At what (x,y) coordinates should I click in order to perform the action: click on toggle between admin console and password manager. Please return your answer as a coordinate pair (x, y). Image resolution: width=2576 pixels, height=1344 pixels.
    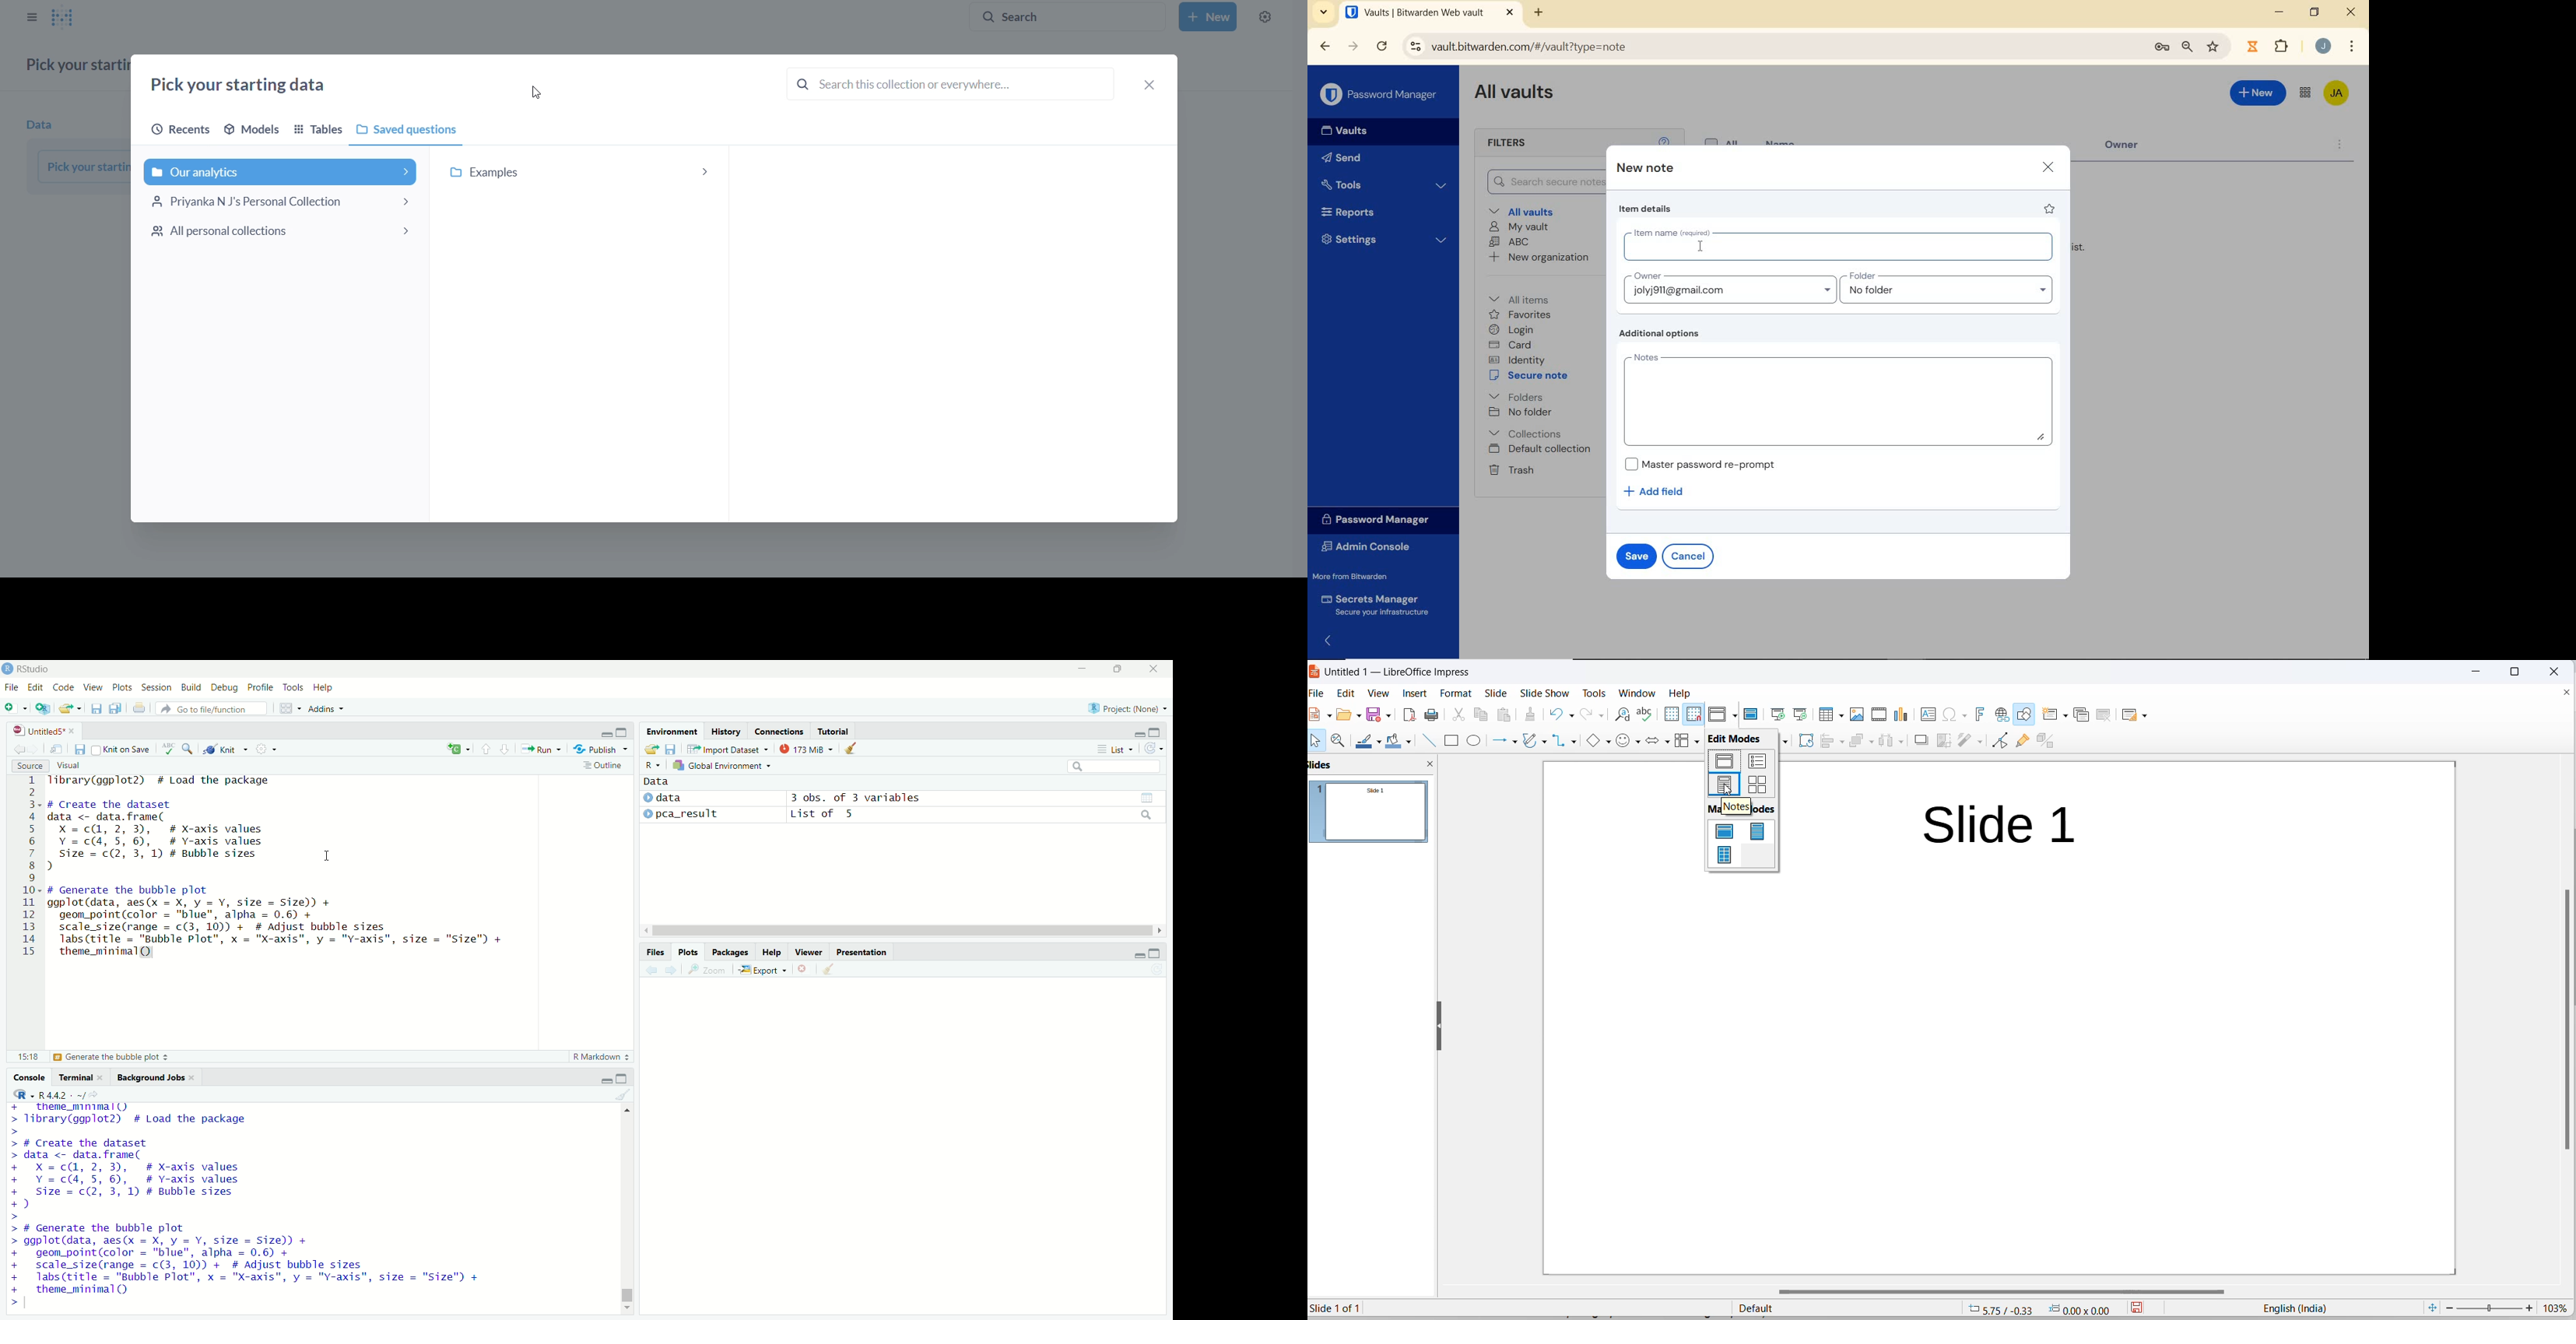
    Looking at the image, I should click on (2306, 94).